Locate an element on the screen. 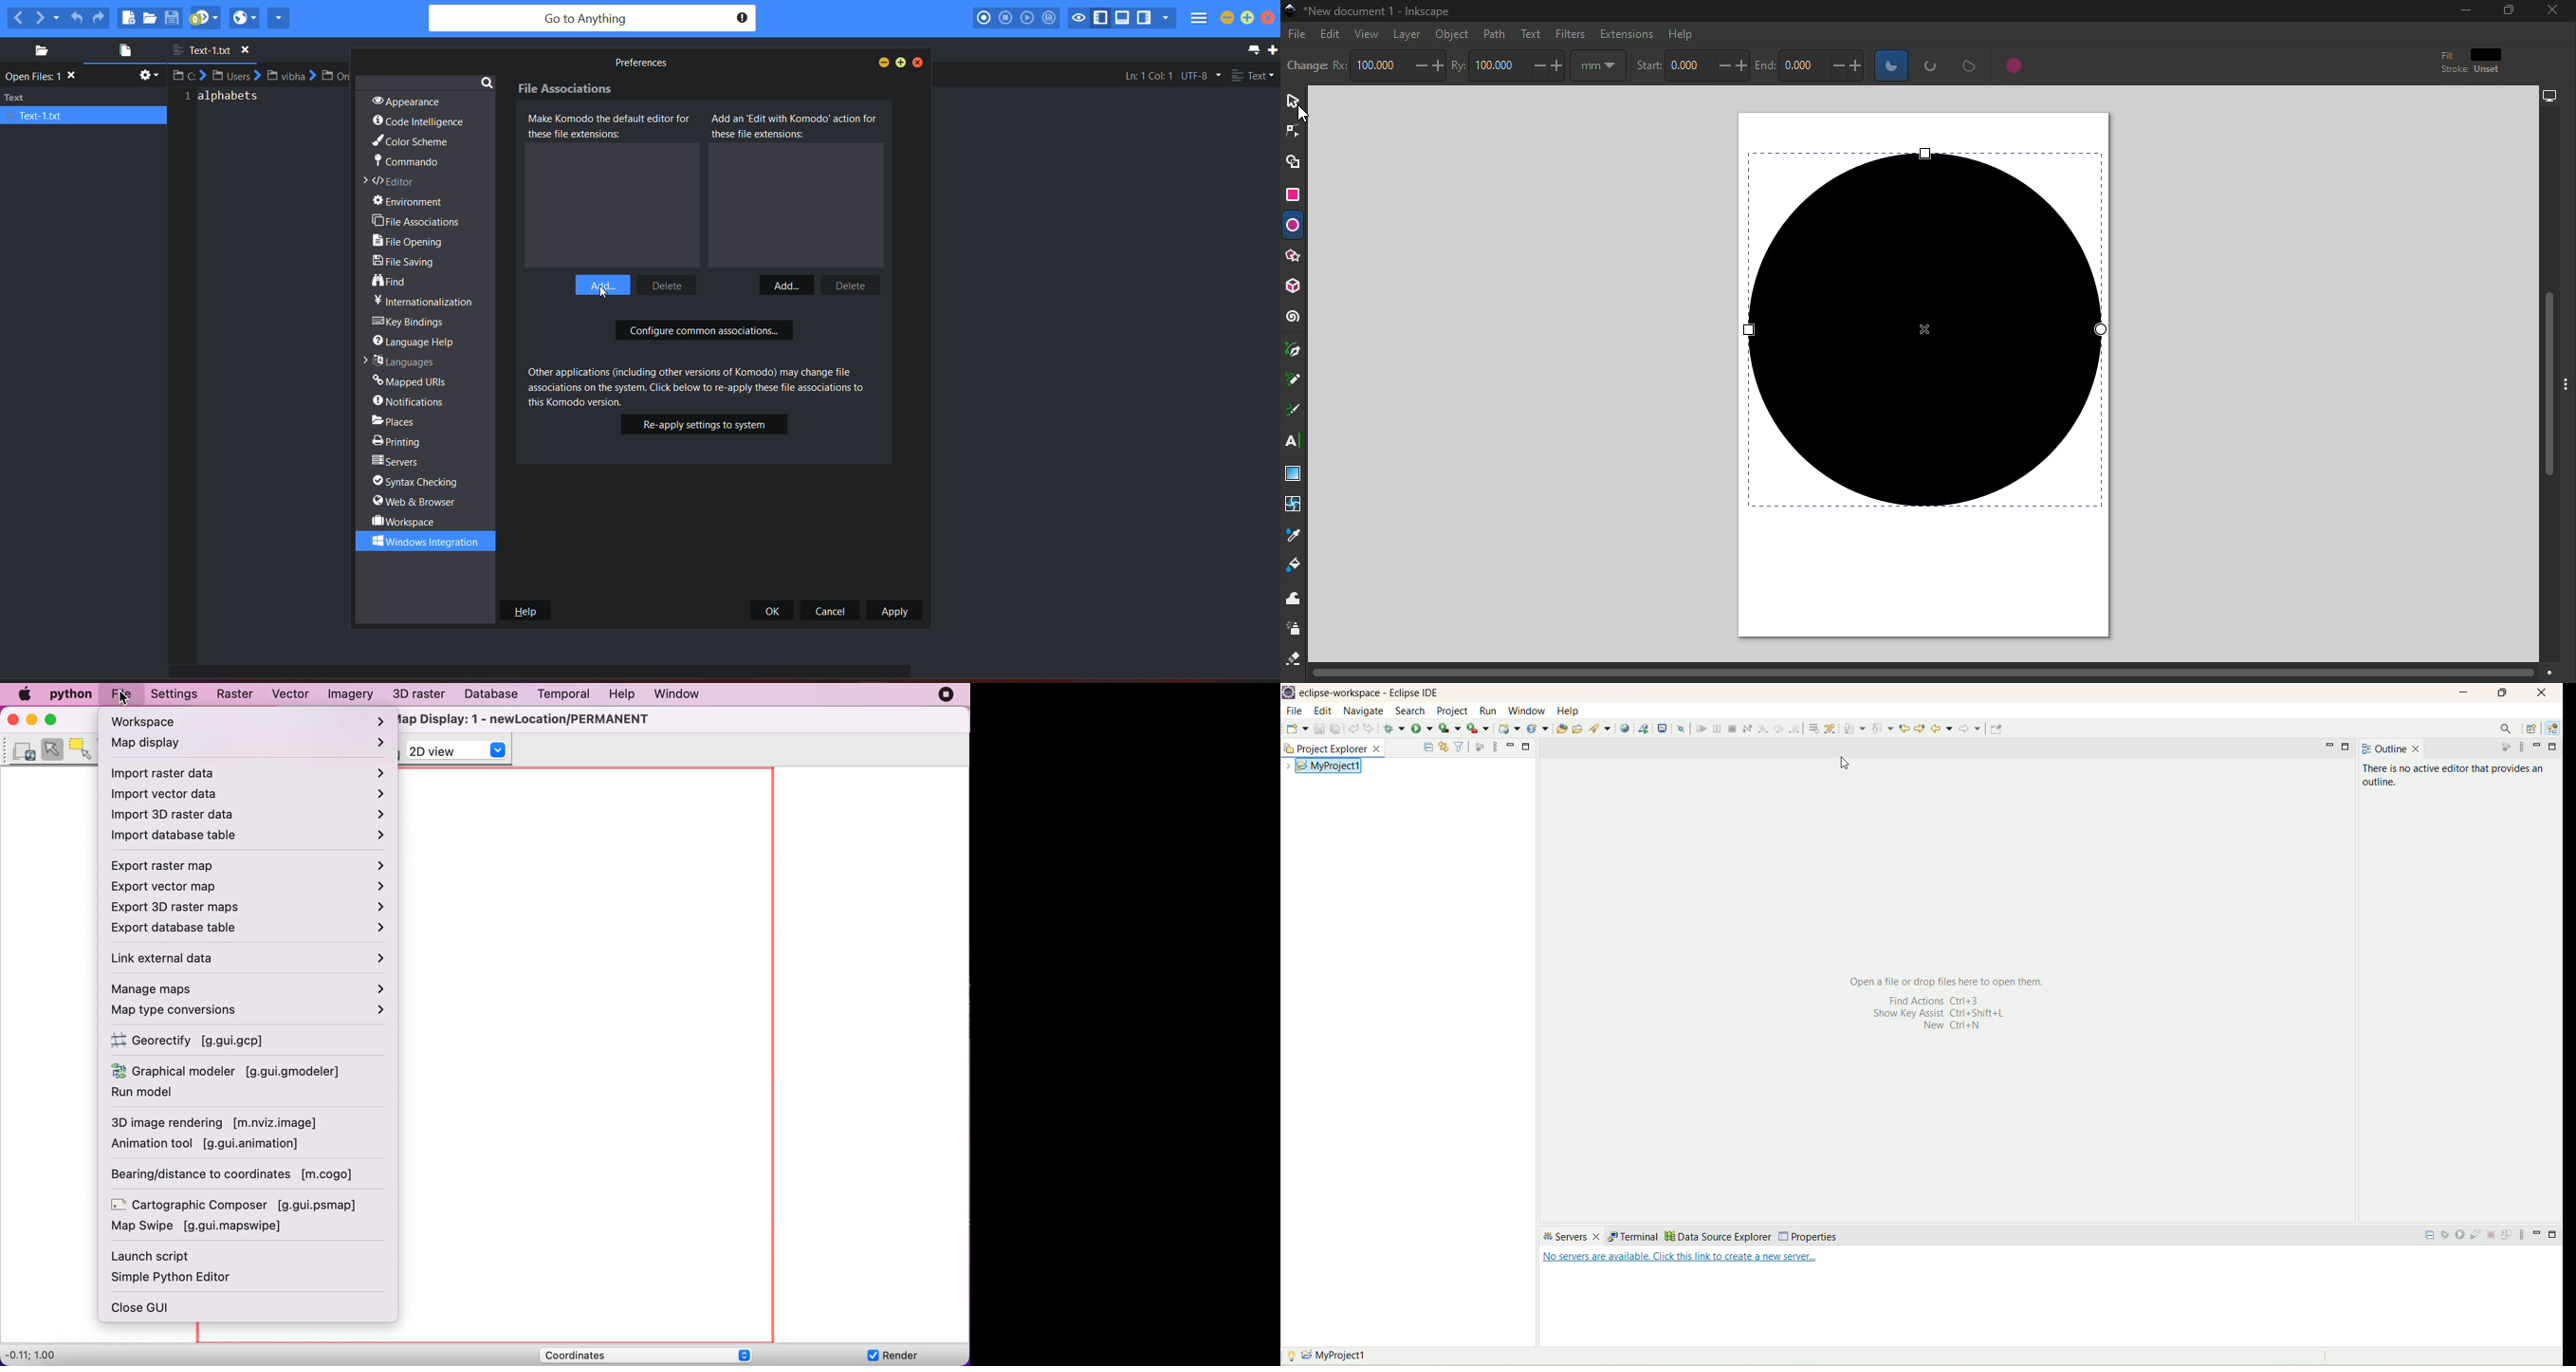 This screenshot has width=2576, height=1372. forward is located at coordinates (1971, 728).